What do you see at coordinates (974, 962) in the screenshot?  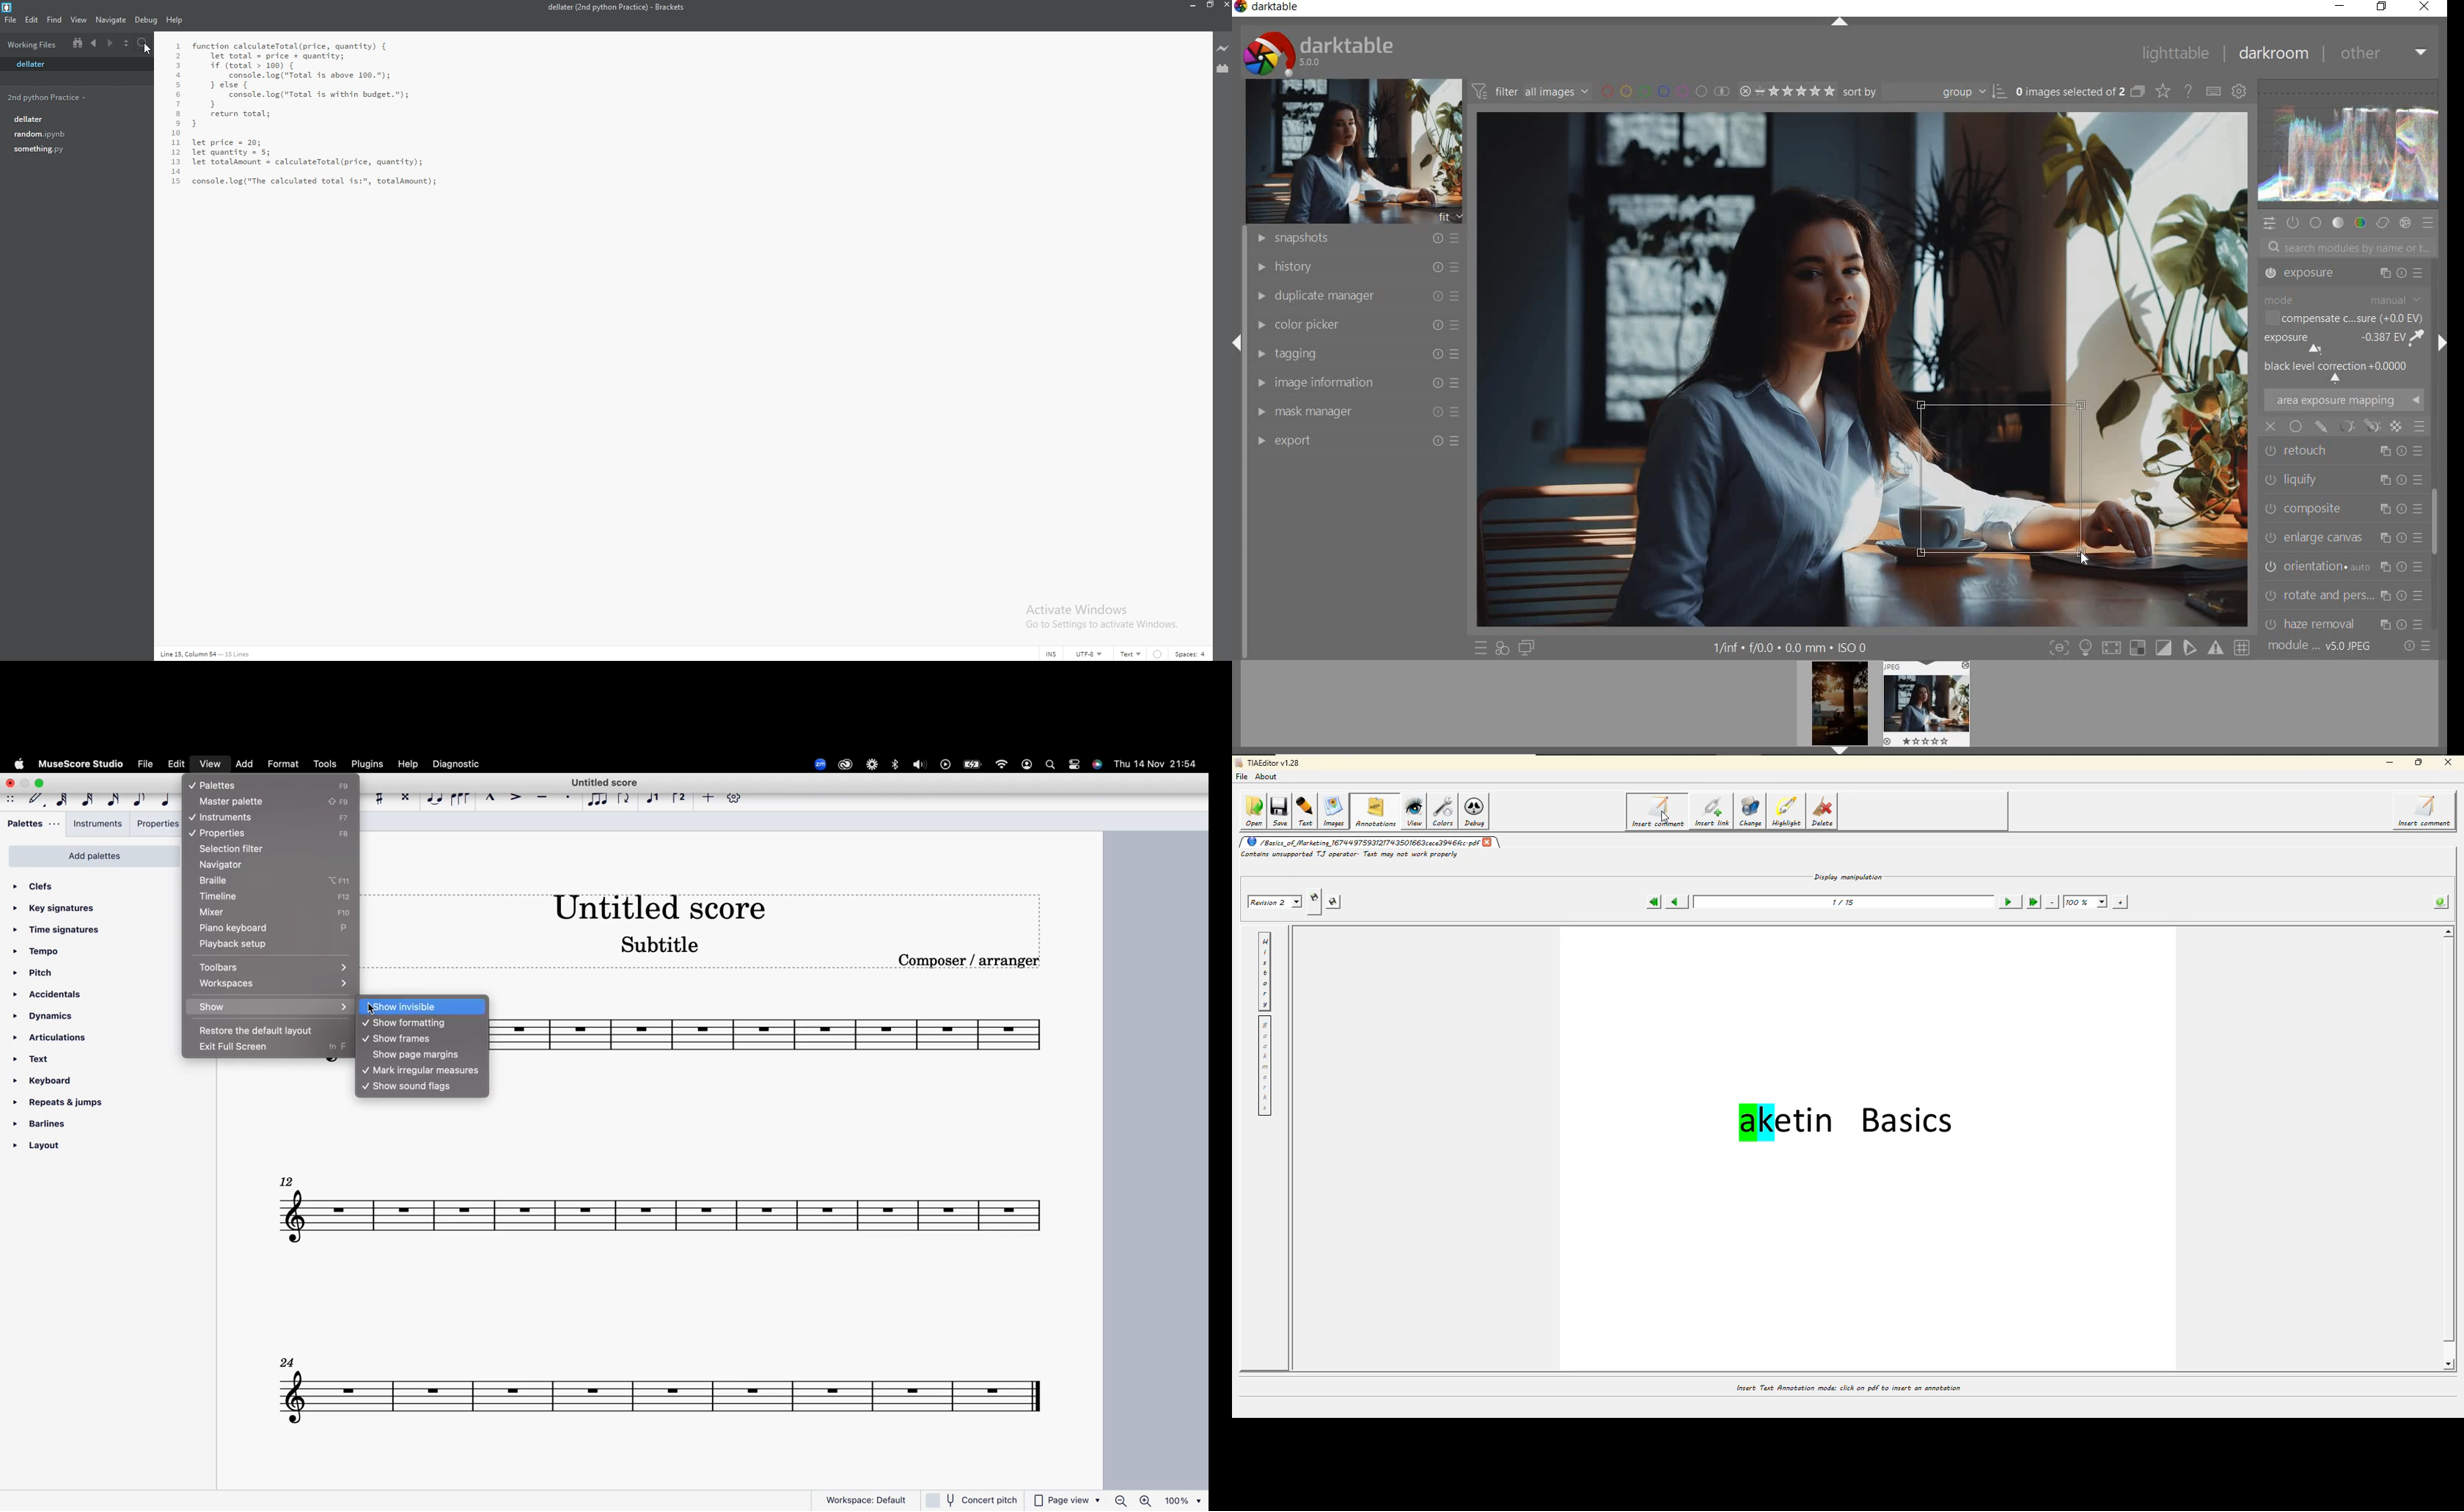 I see `composer / arranger` at bounding box center [974, 962].